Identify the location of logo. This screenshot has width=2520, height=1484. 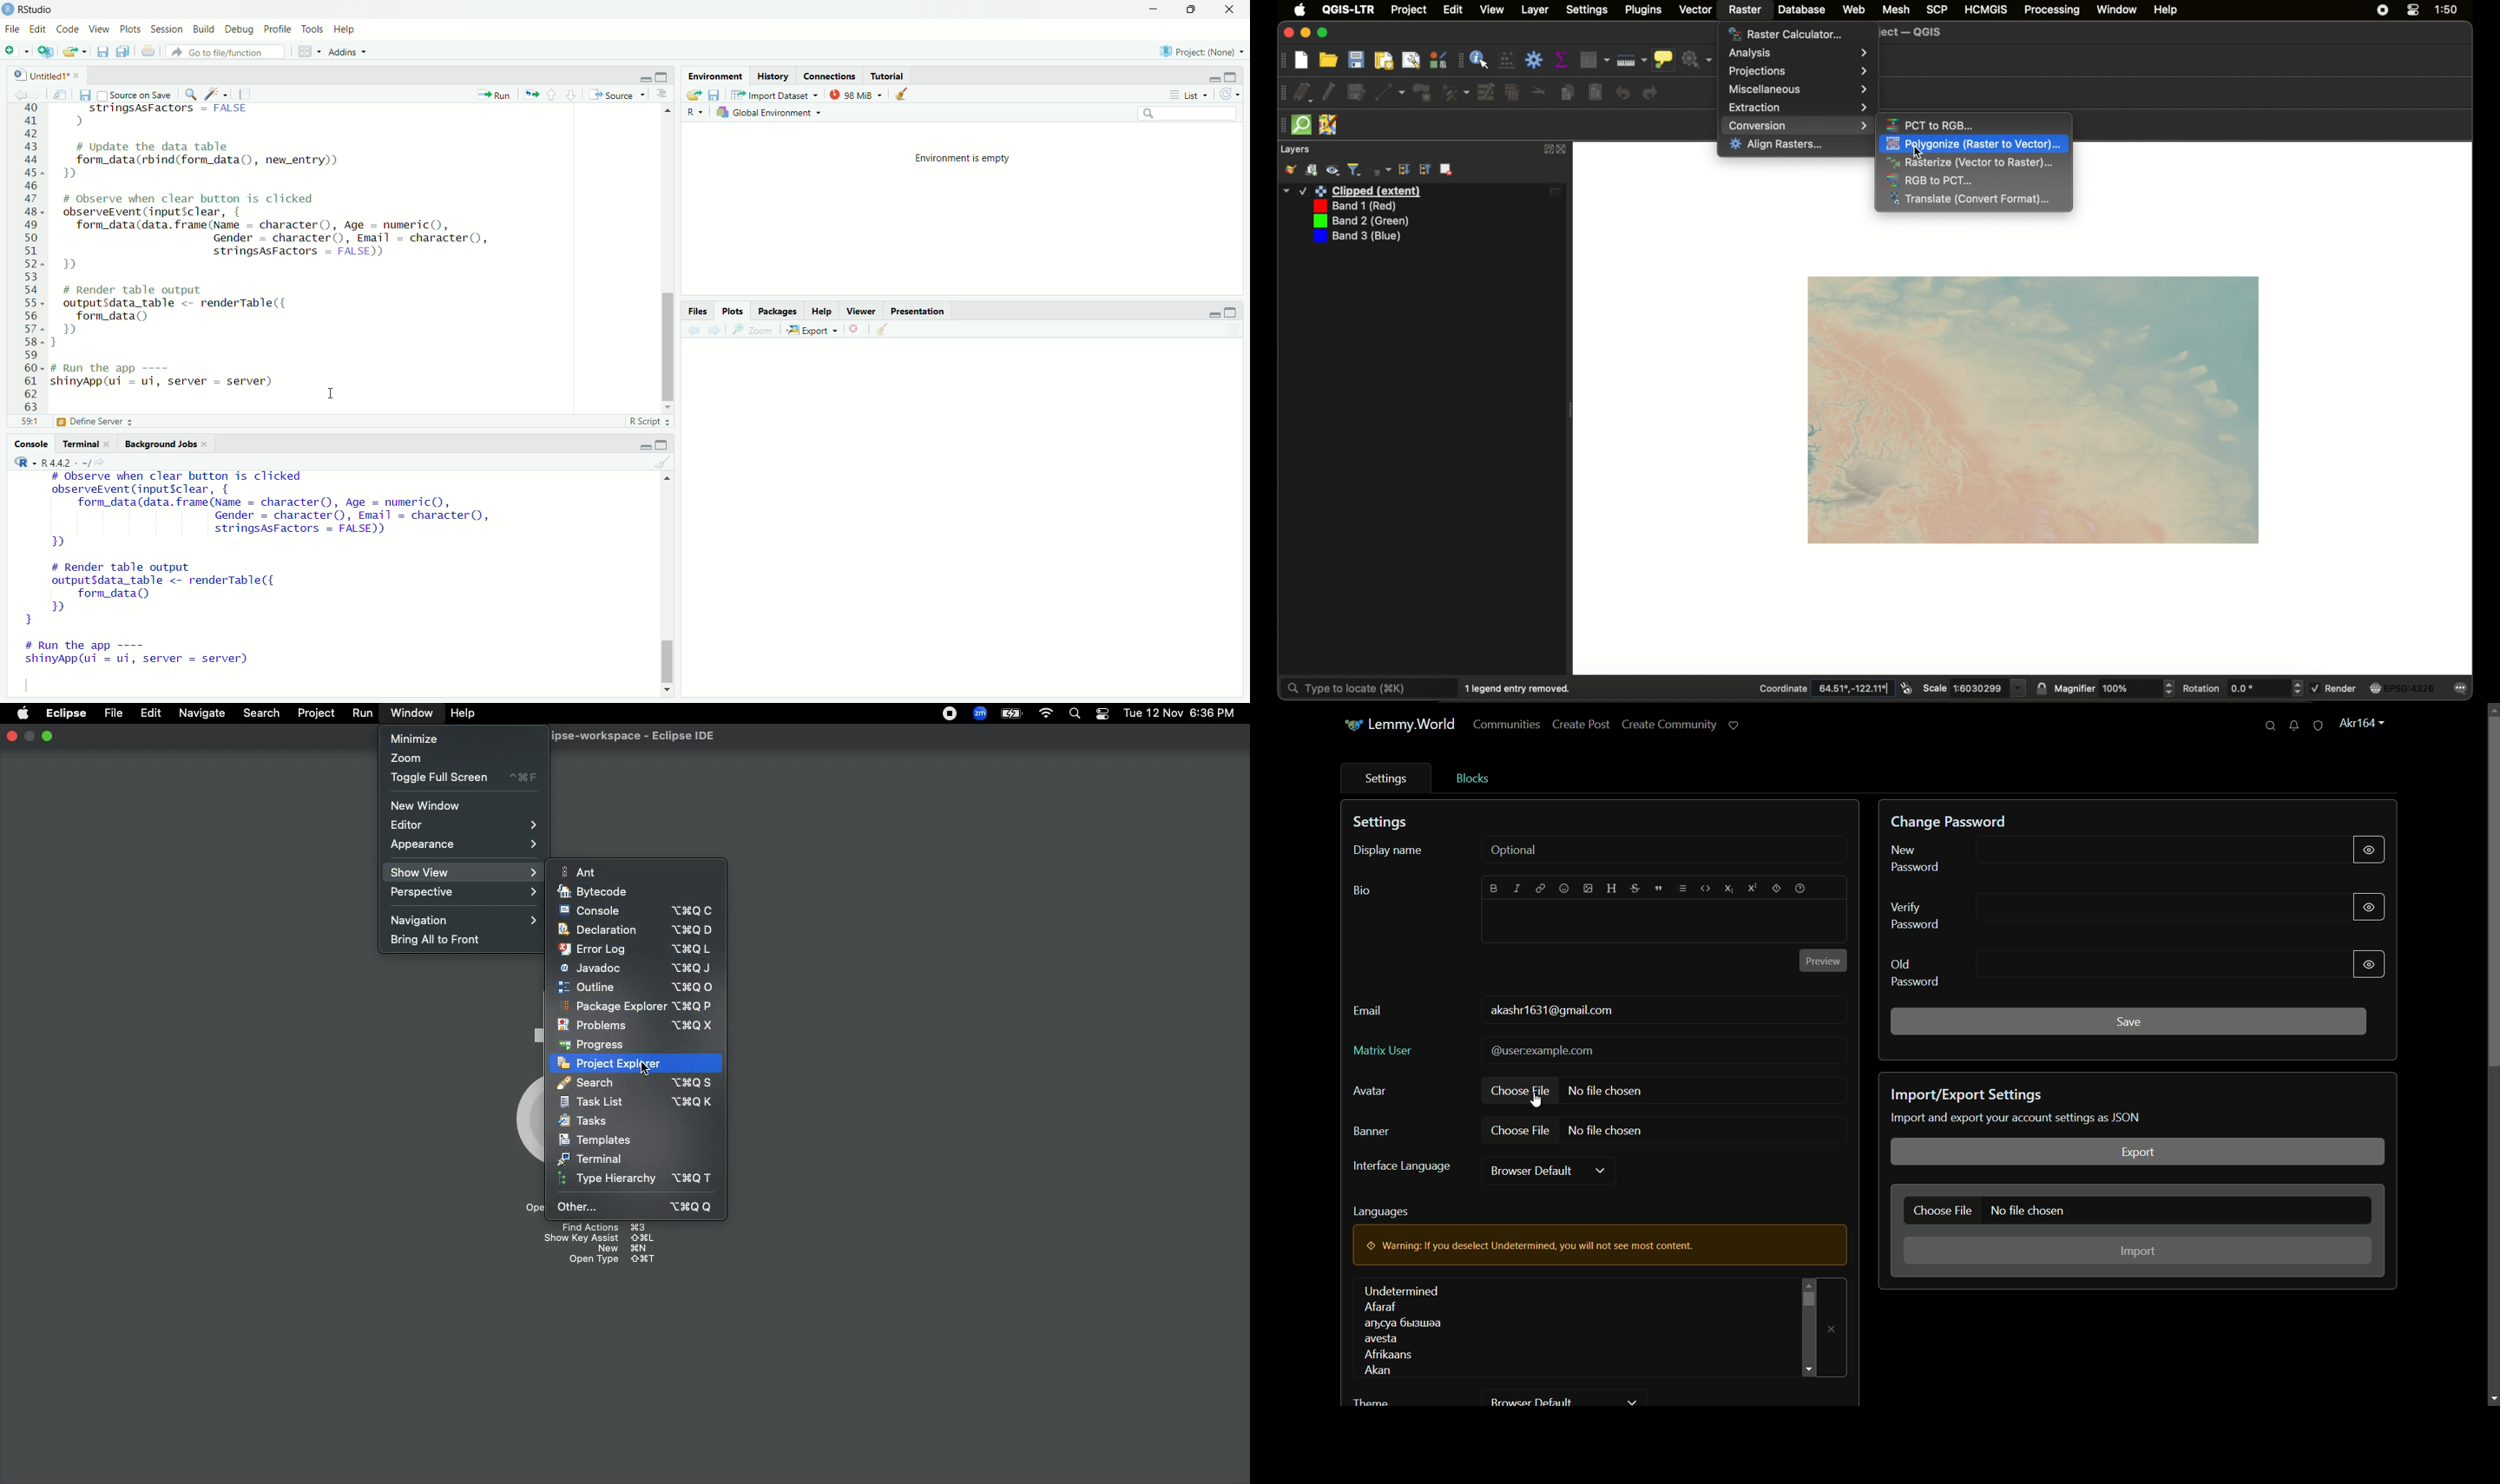
(8, 8).